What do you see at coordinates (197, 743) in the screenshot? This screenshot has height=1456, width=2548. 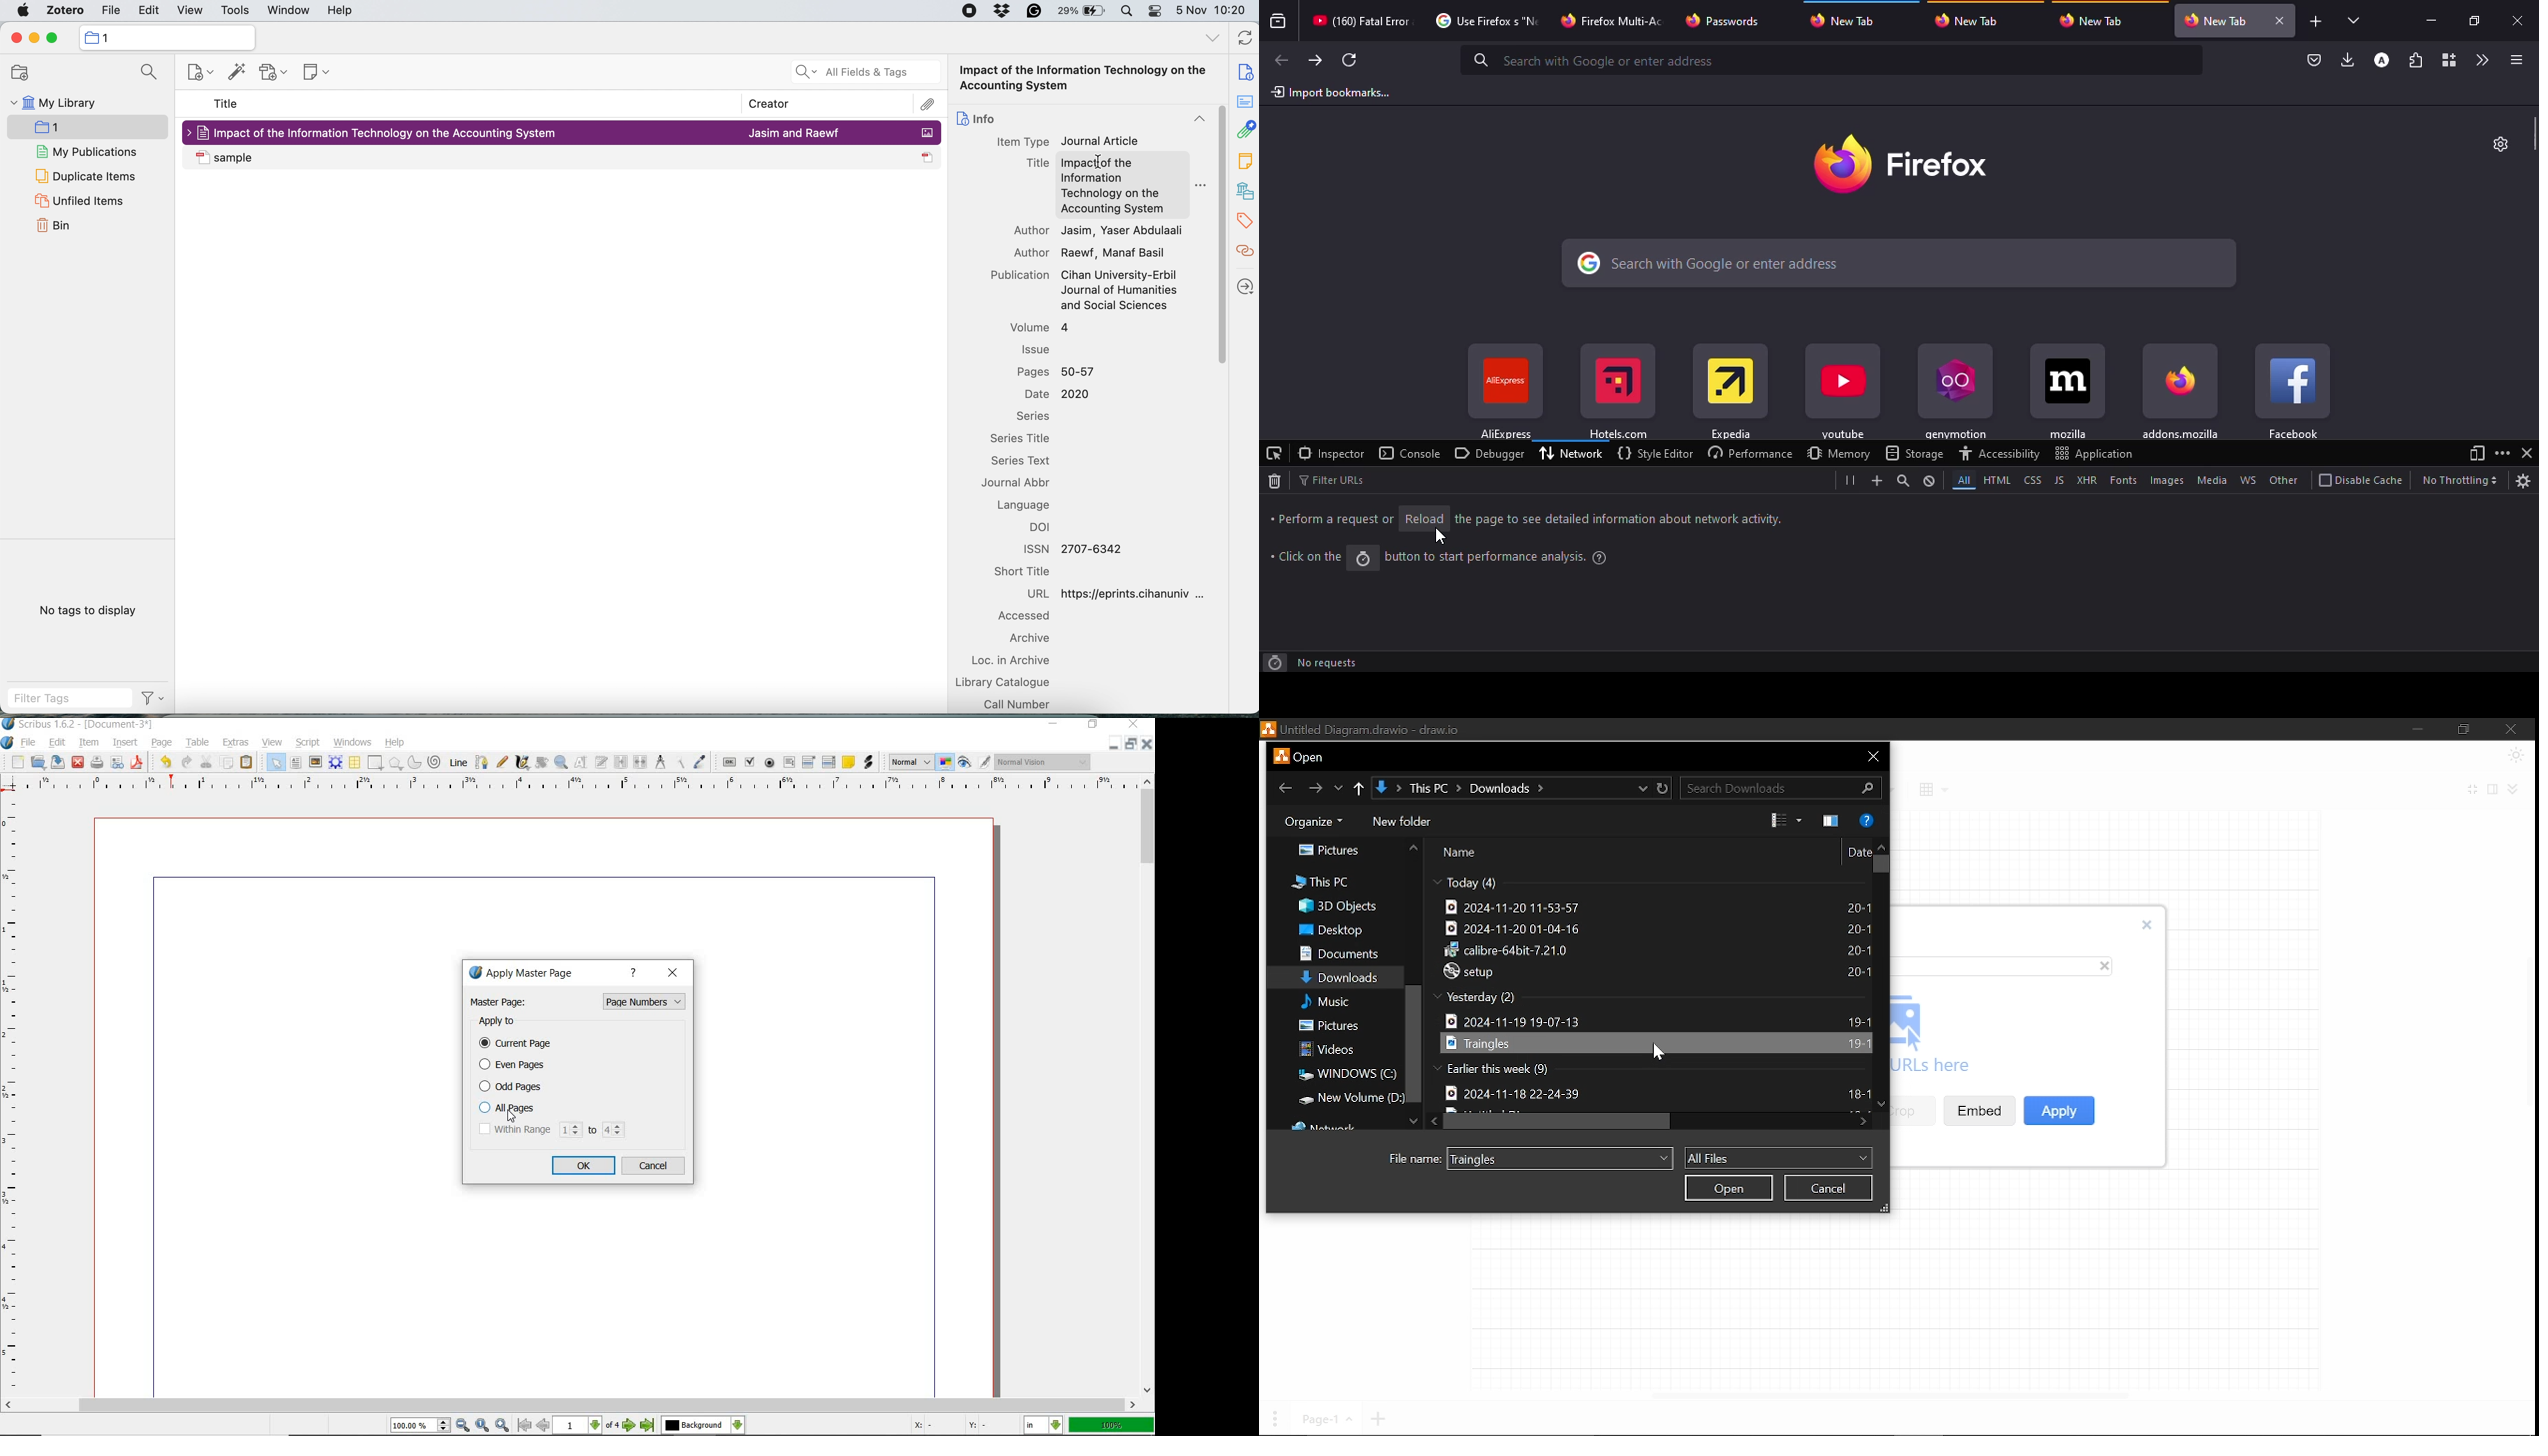 I see `table` at bounding box center [197, 743].